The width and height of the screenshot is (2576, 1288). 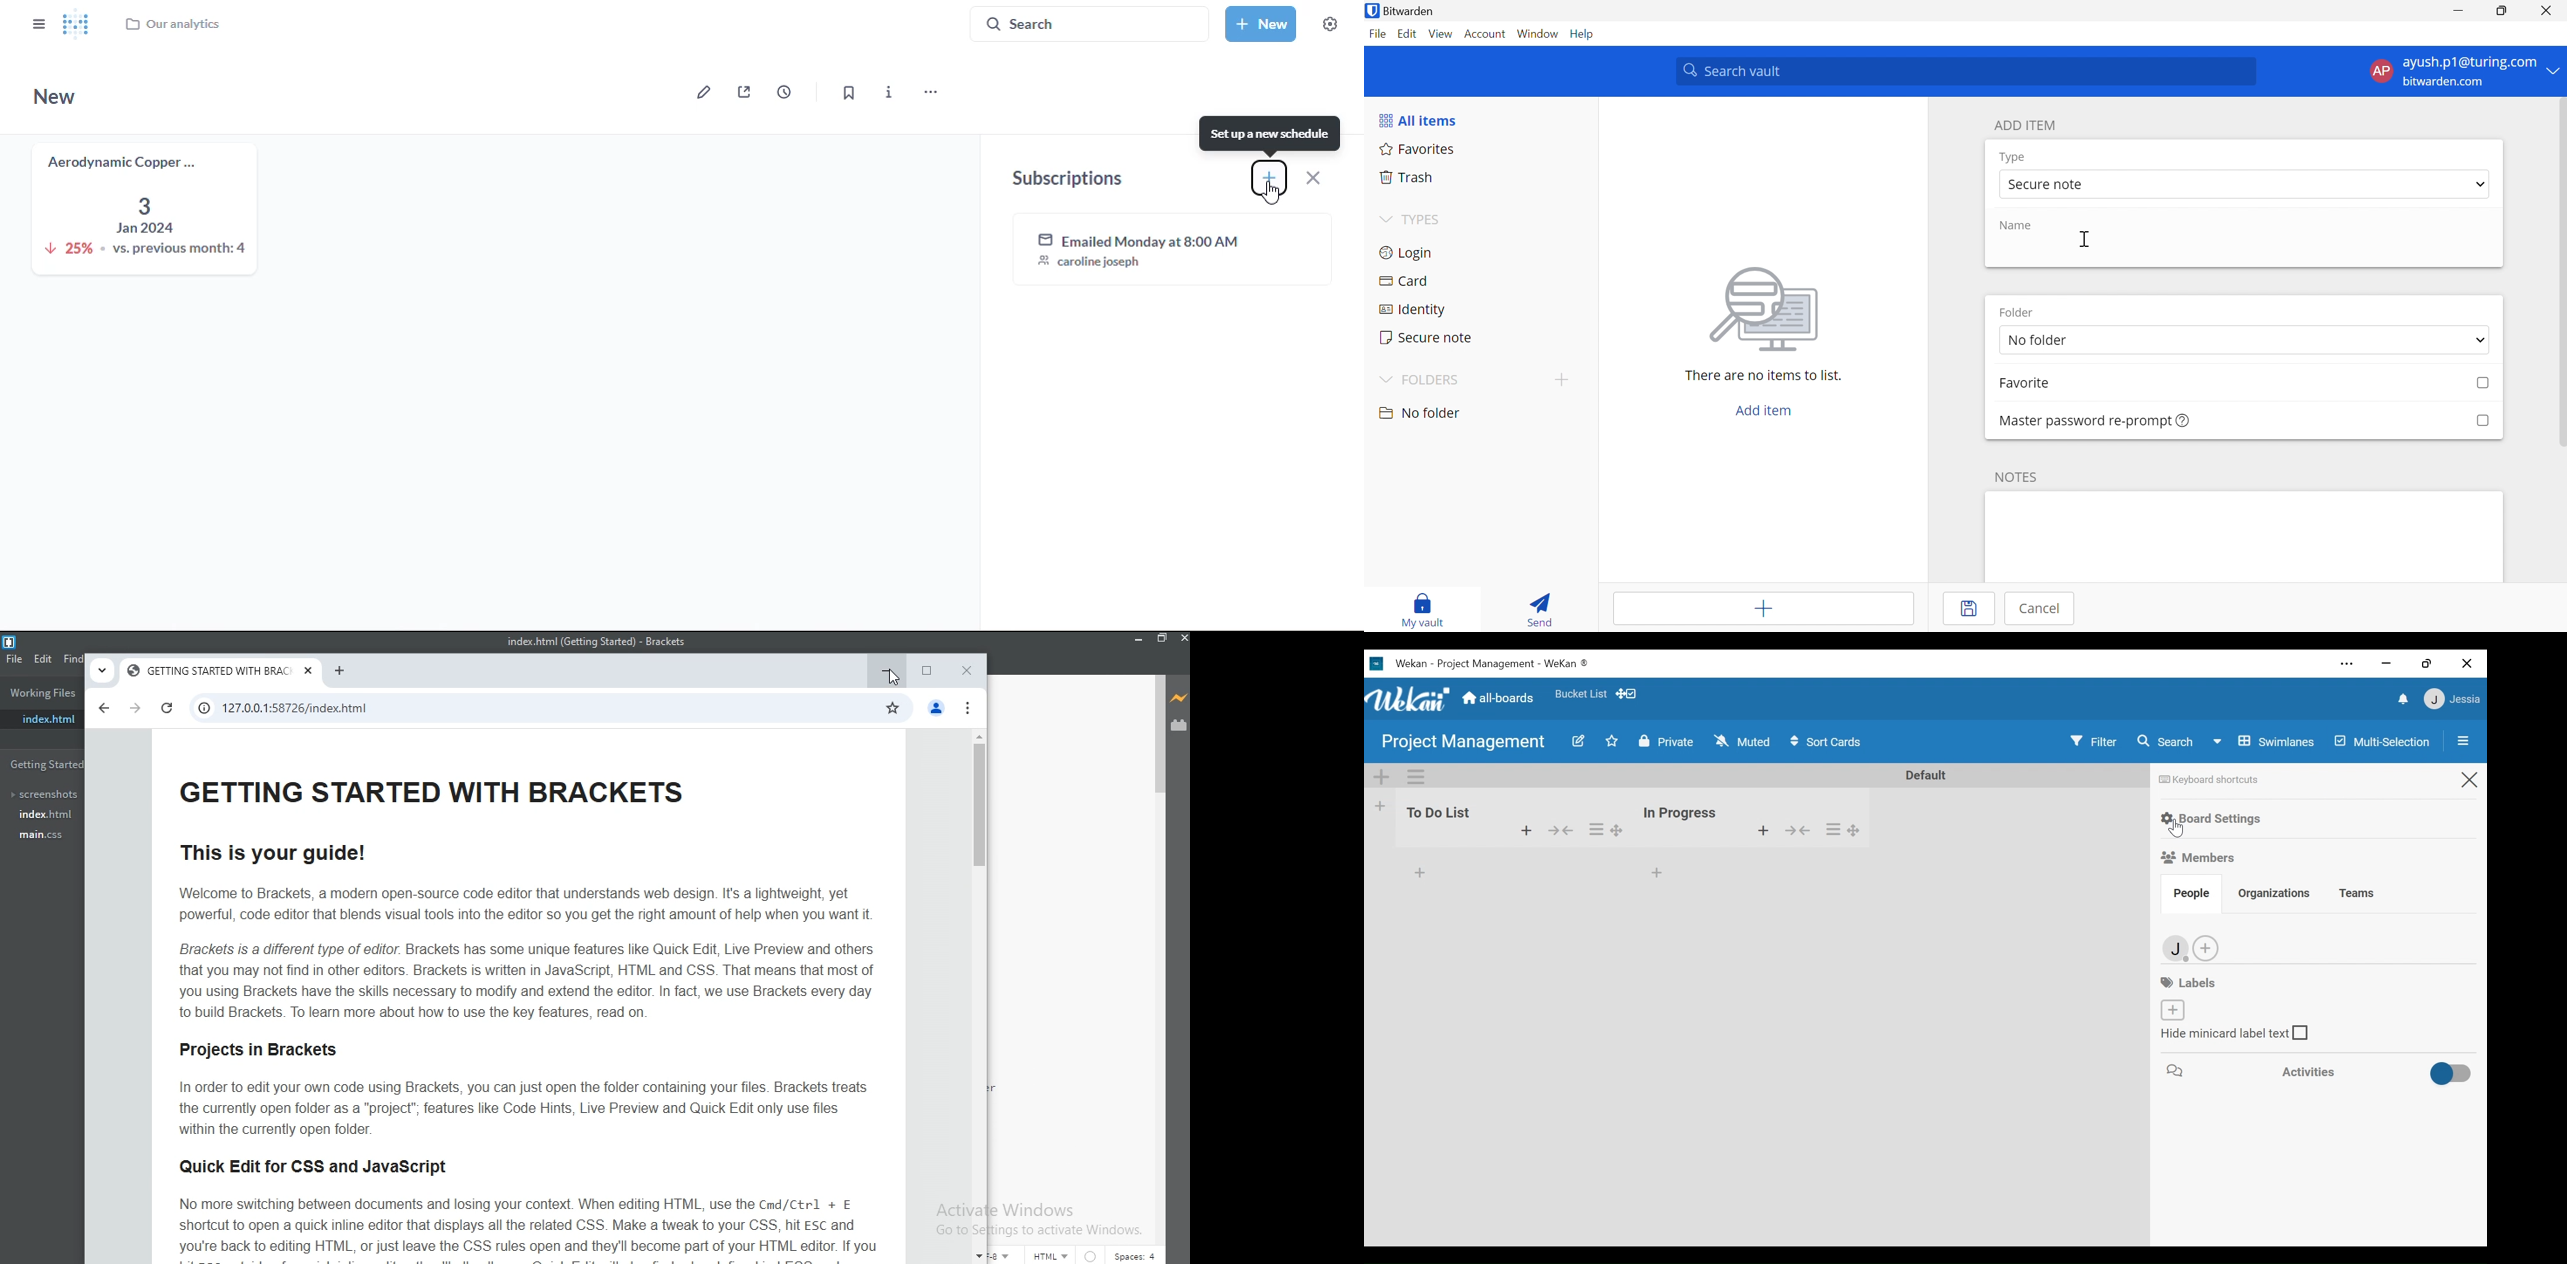 What do you see at coordinates (2021, 312) in the screenshot?
I see `Folder` at bounding box center [2021, 312].